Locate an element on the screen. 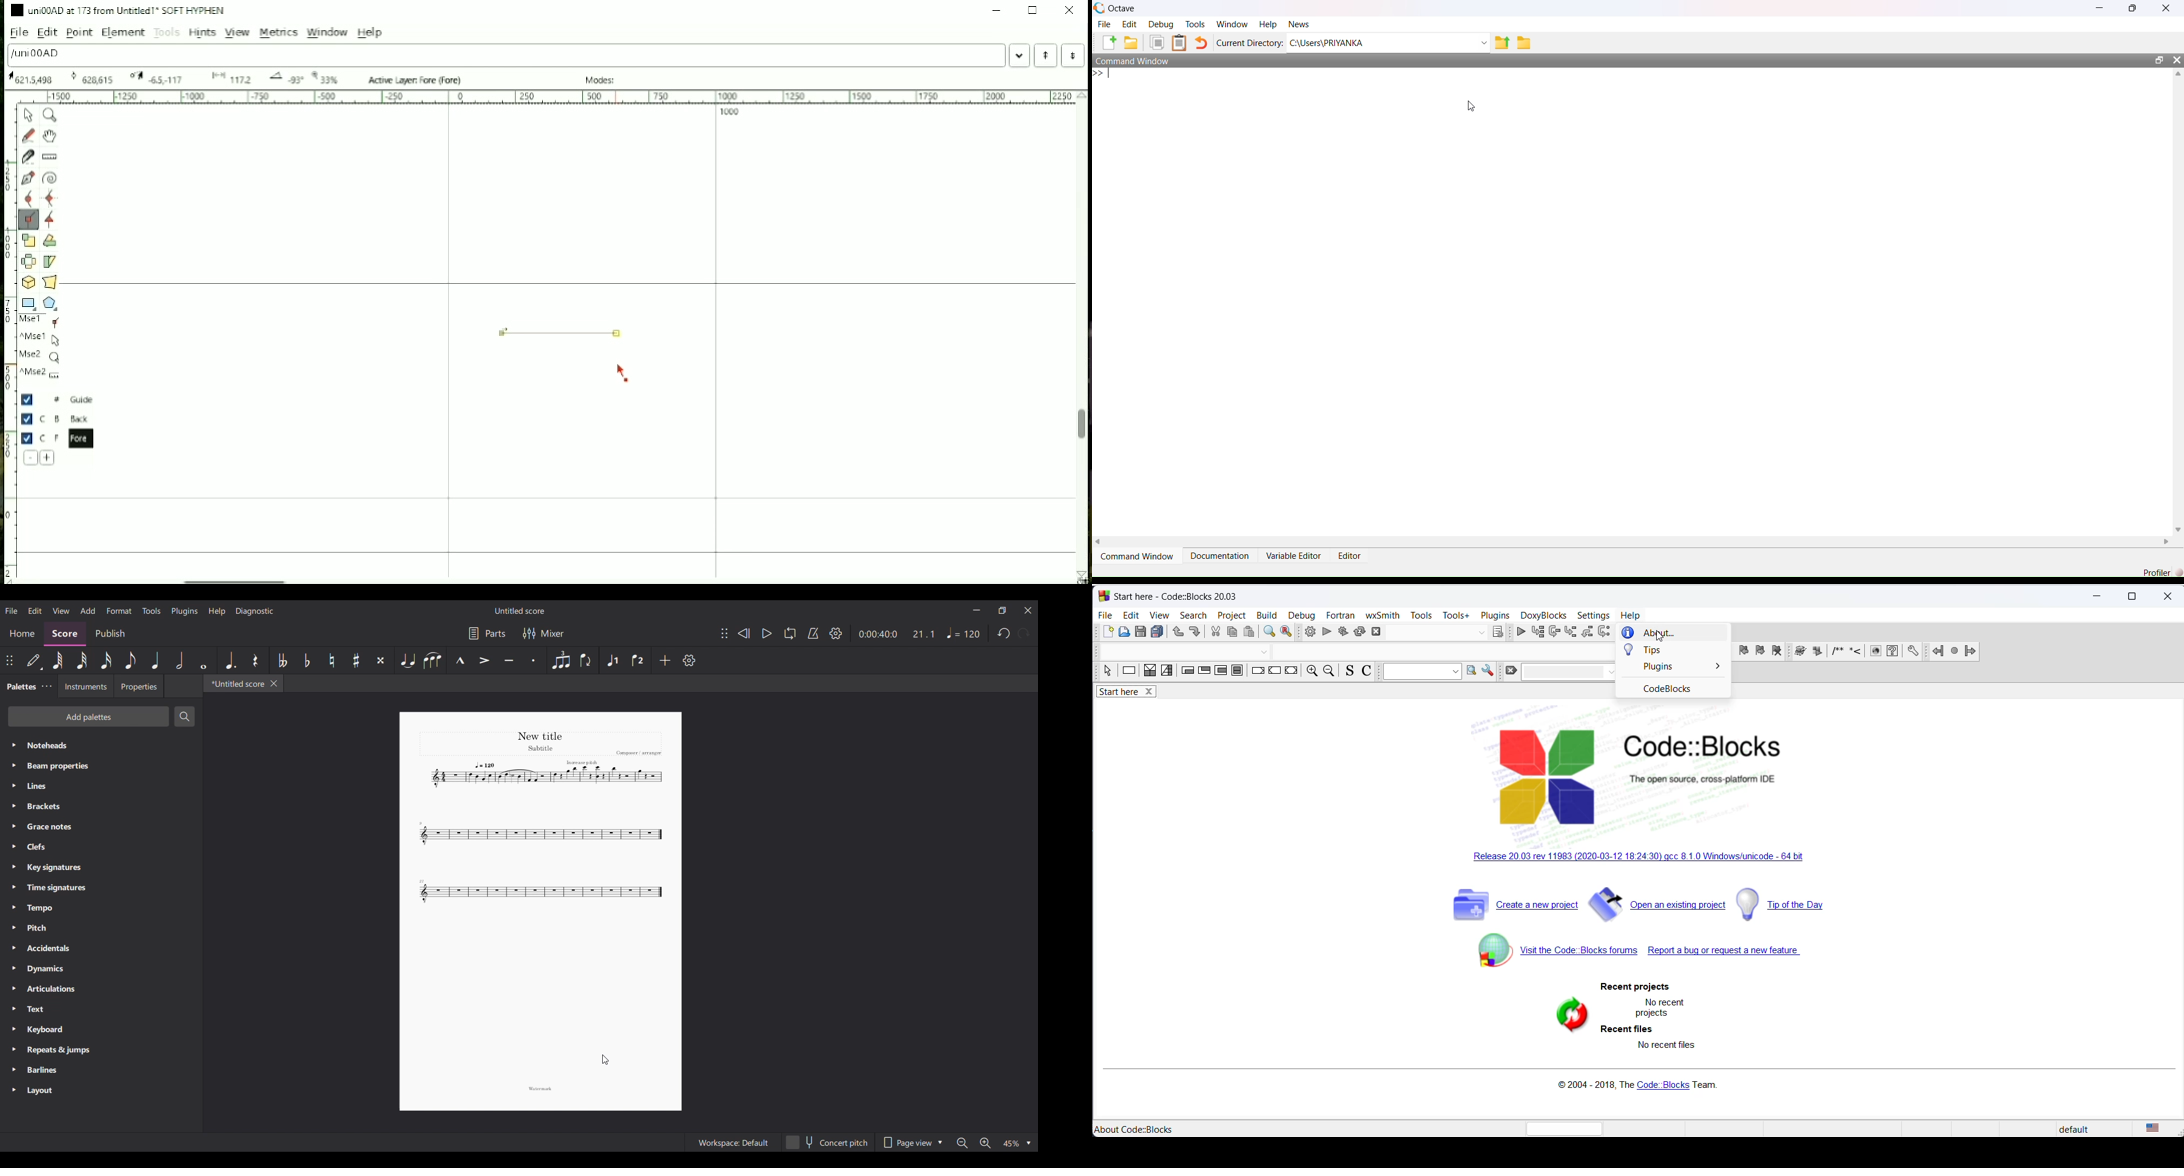 The height and width of the screenshot is (1176, 2184). ©2004 - 2018, The Code: Blocks Team is located at coordinates (1637, 1087).